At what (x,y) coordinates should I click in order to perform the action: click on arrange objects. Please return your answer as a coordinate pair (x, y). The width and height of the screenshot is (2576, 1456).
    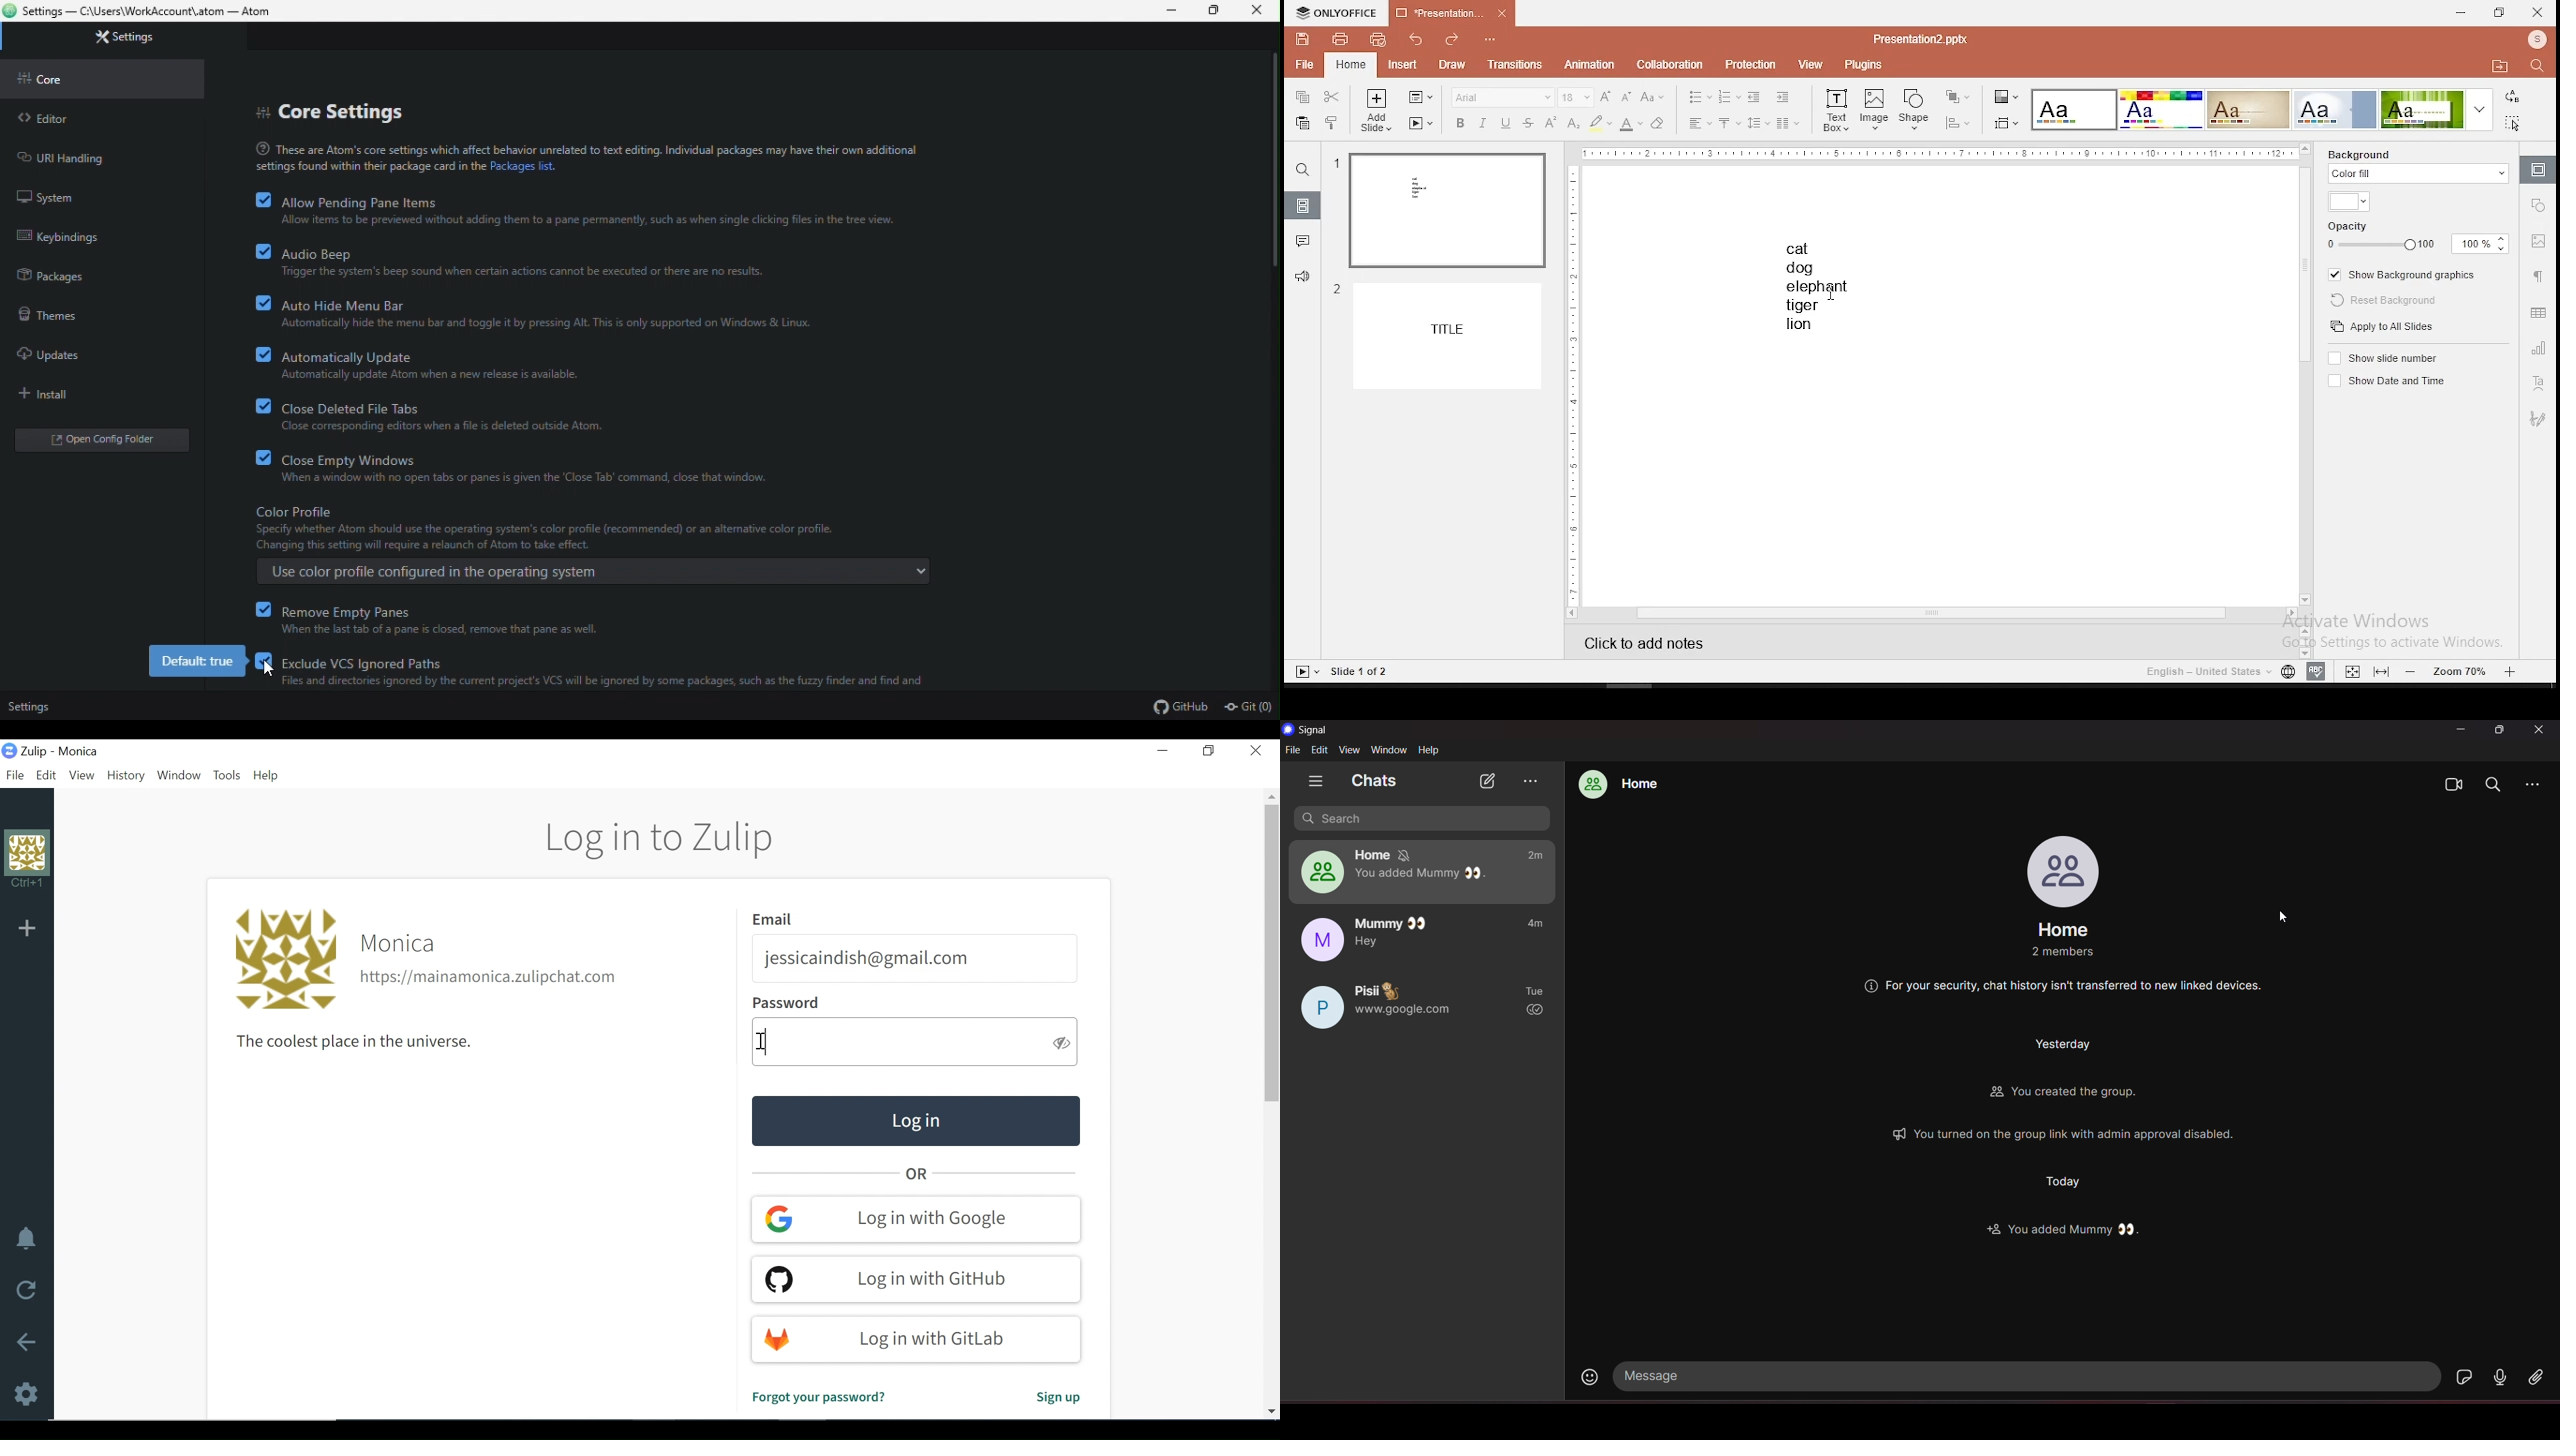
    Looking at the image, I should click on (1958, 98).